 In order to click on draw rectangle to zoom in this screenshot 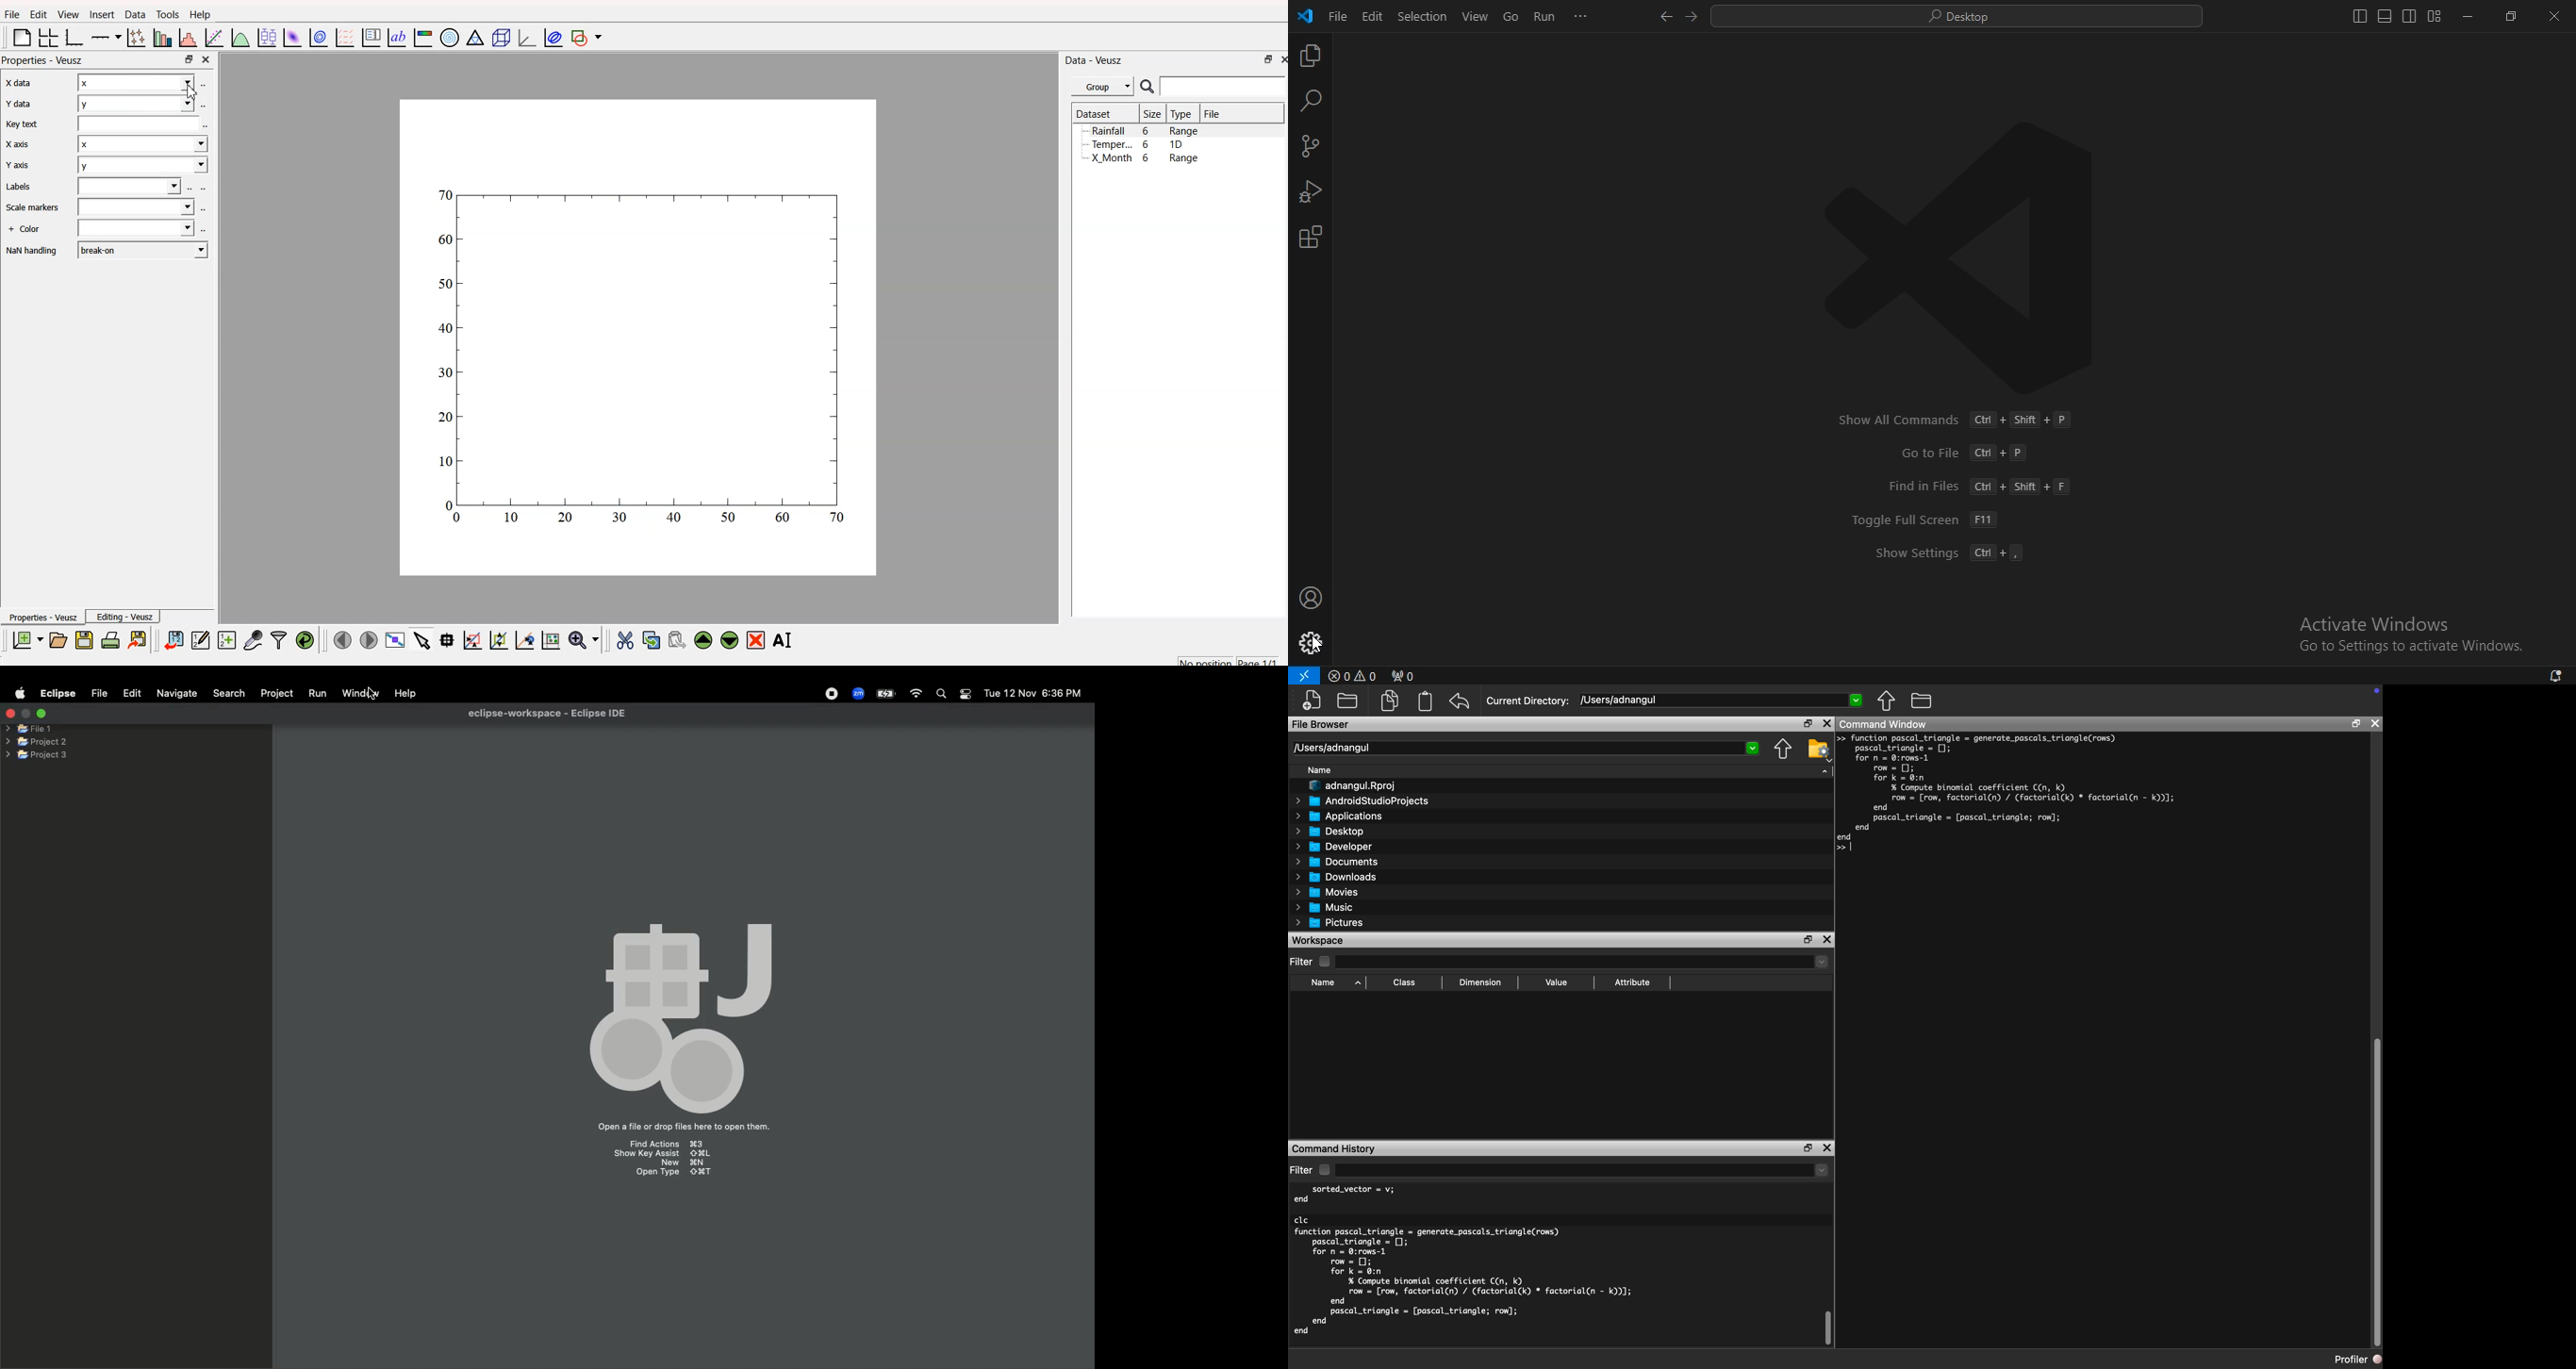, I will do `click(472, 640)`.